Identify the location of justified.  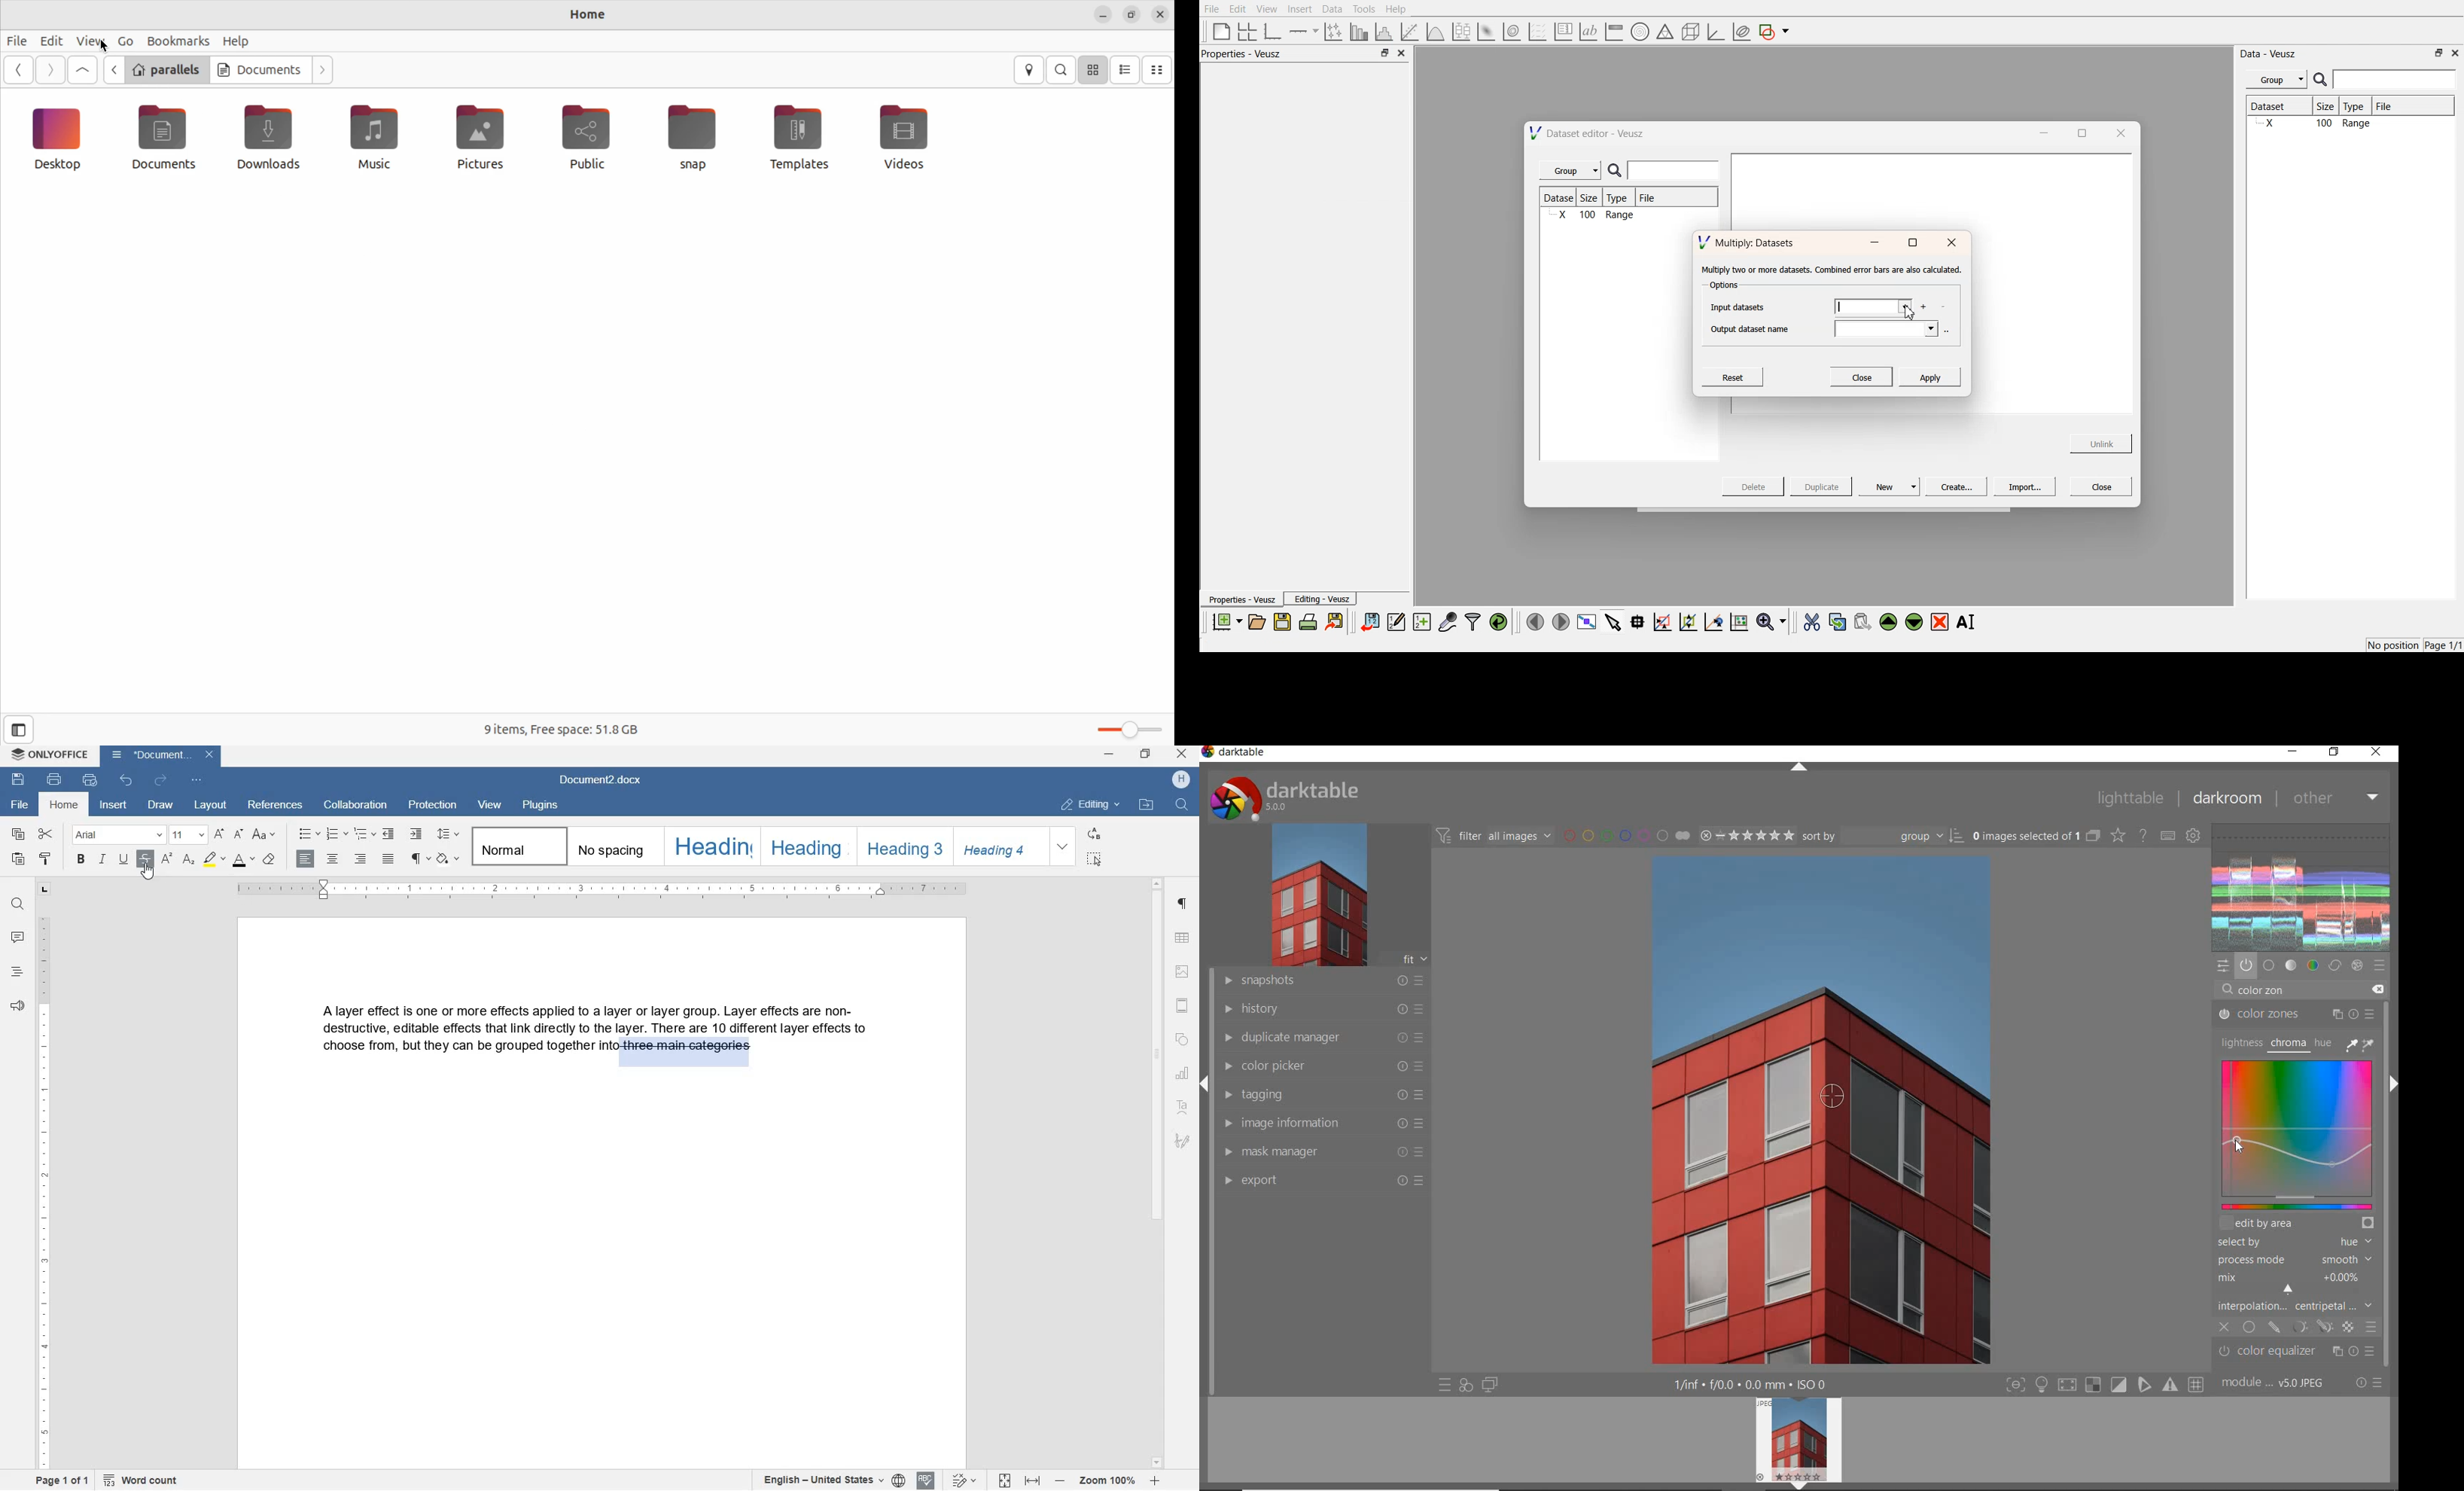
(388, 859).